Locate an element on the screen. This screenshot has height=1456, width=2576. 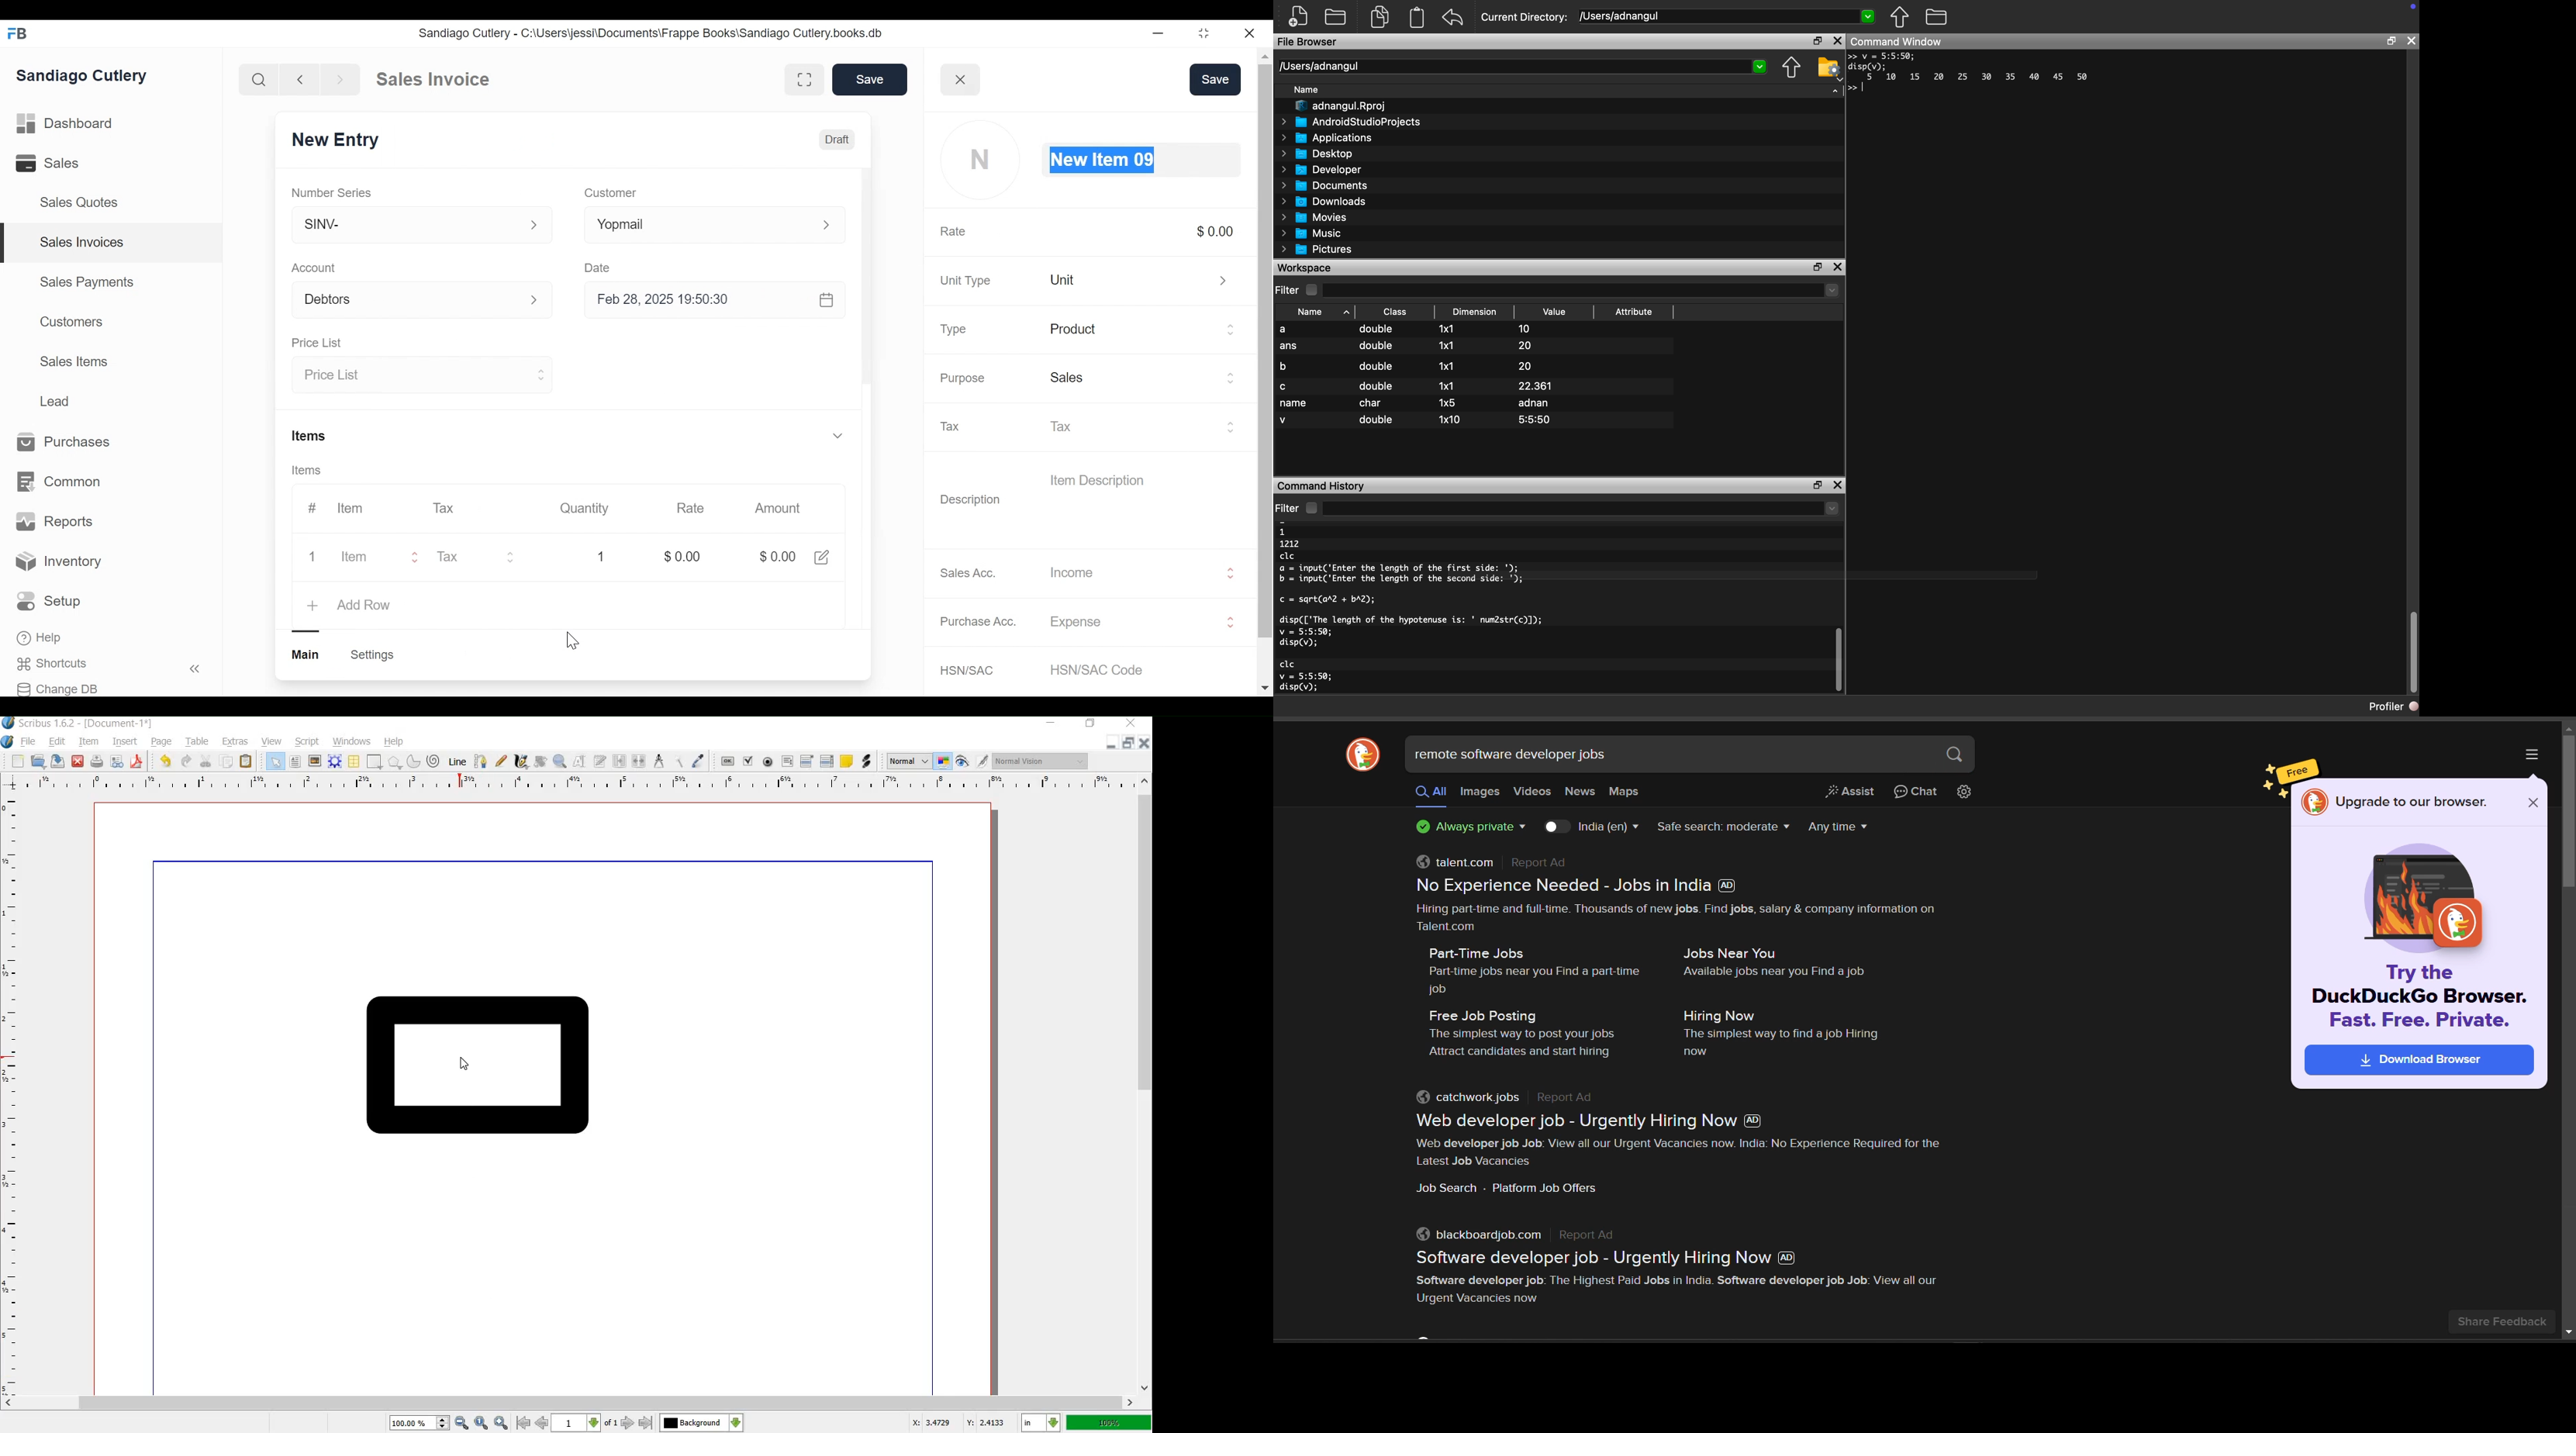
1x10 is located at coordinates (1451, 419).